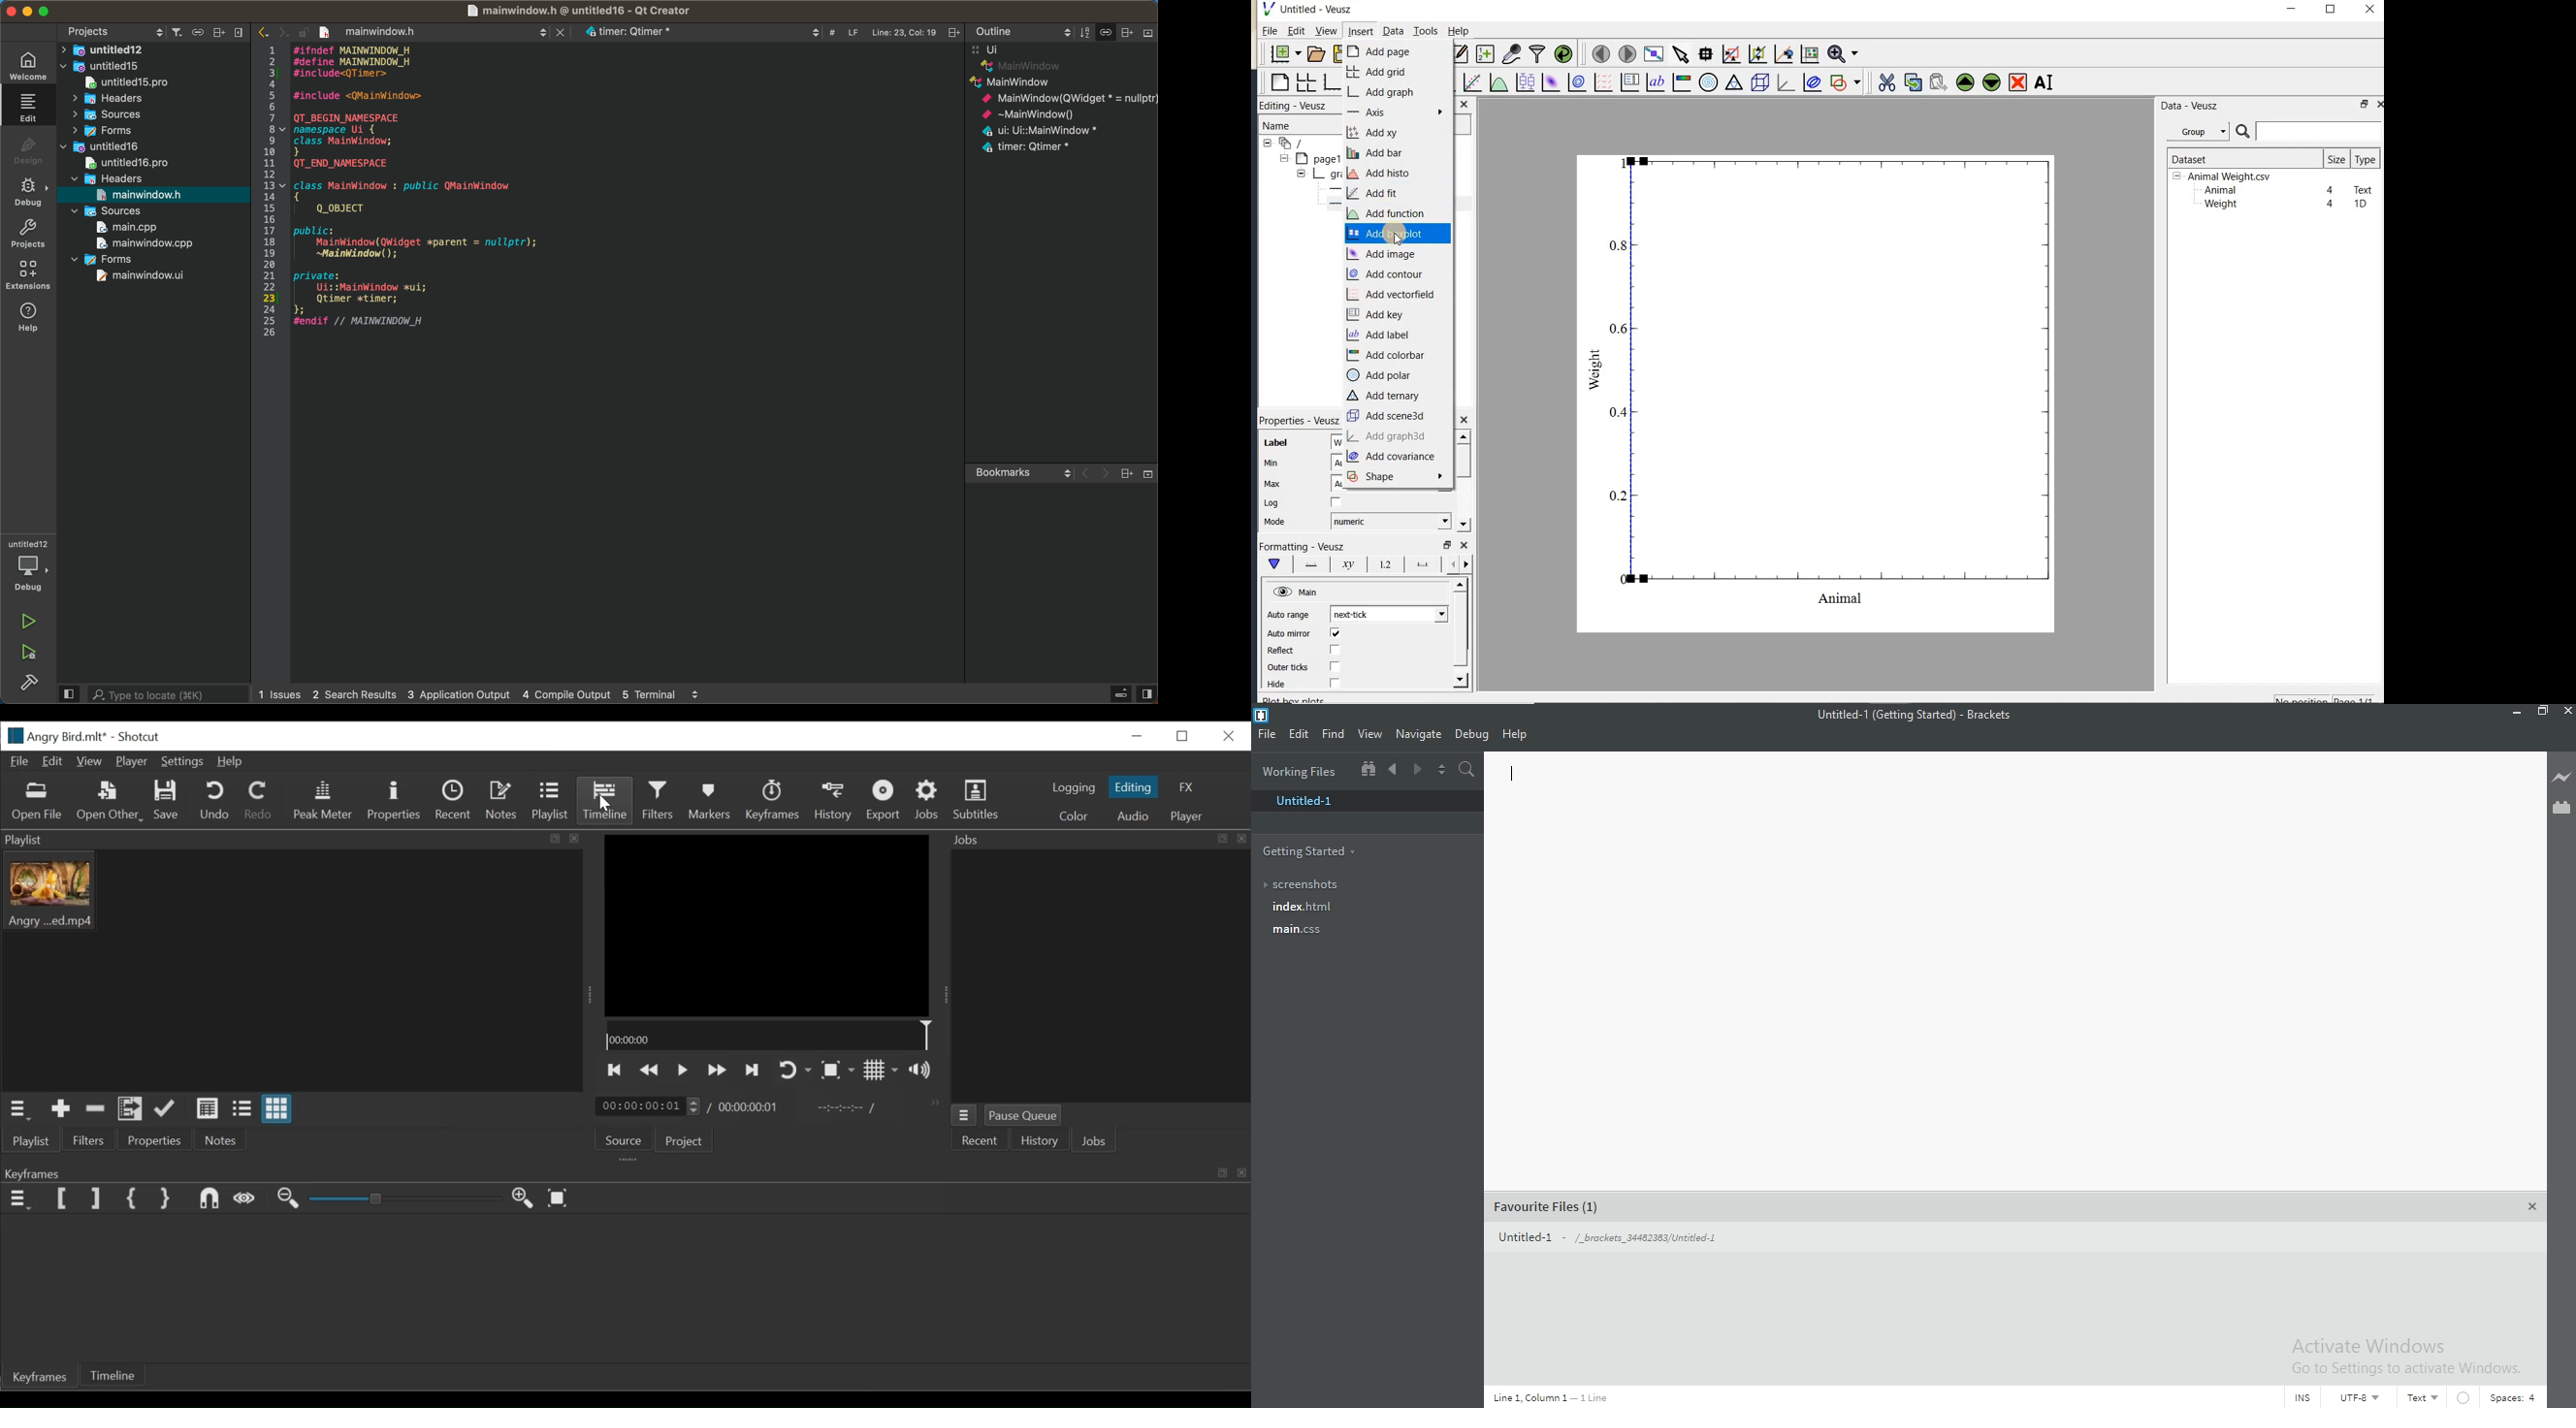 The width and height of the screenshot is (2576, 1428). What do you see at coordinates (61, 1199) in the screenshot?
I see `Set Filter First` at bounding box center [61, 1199].